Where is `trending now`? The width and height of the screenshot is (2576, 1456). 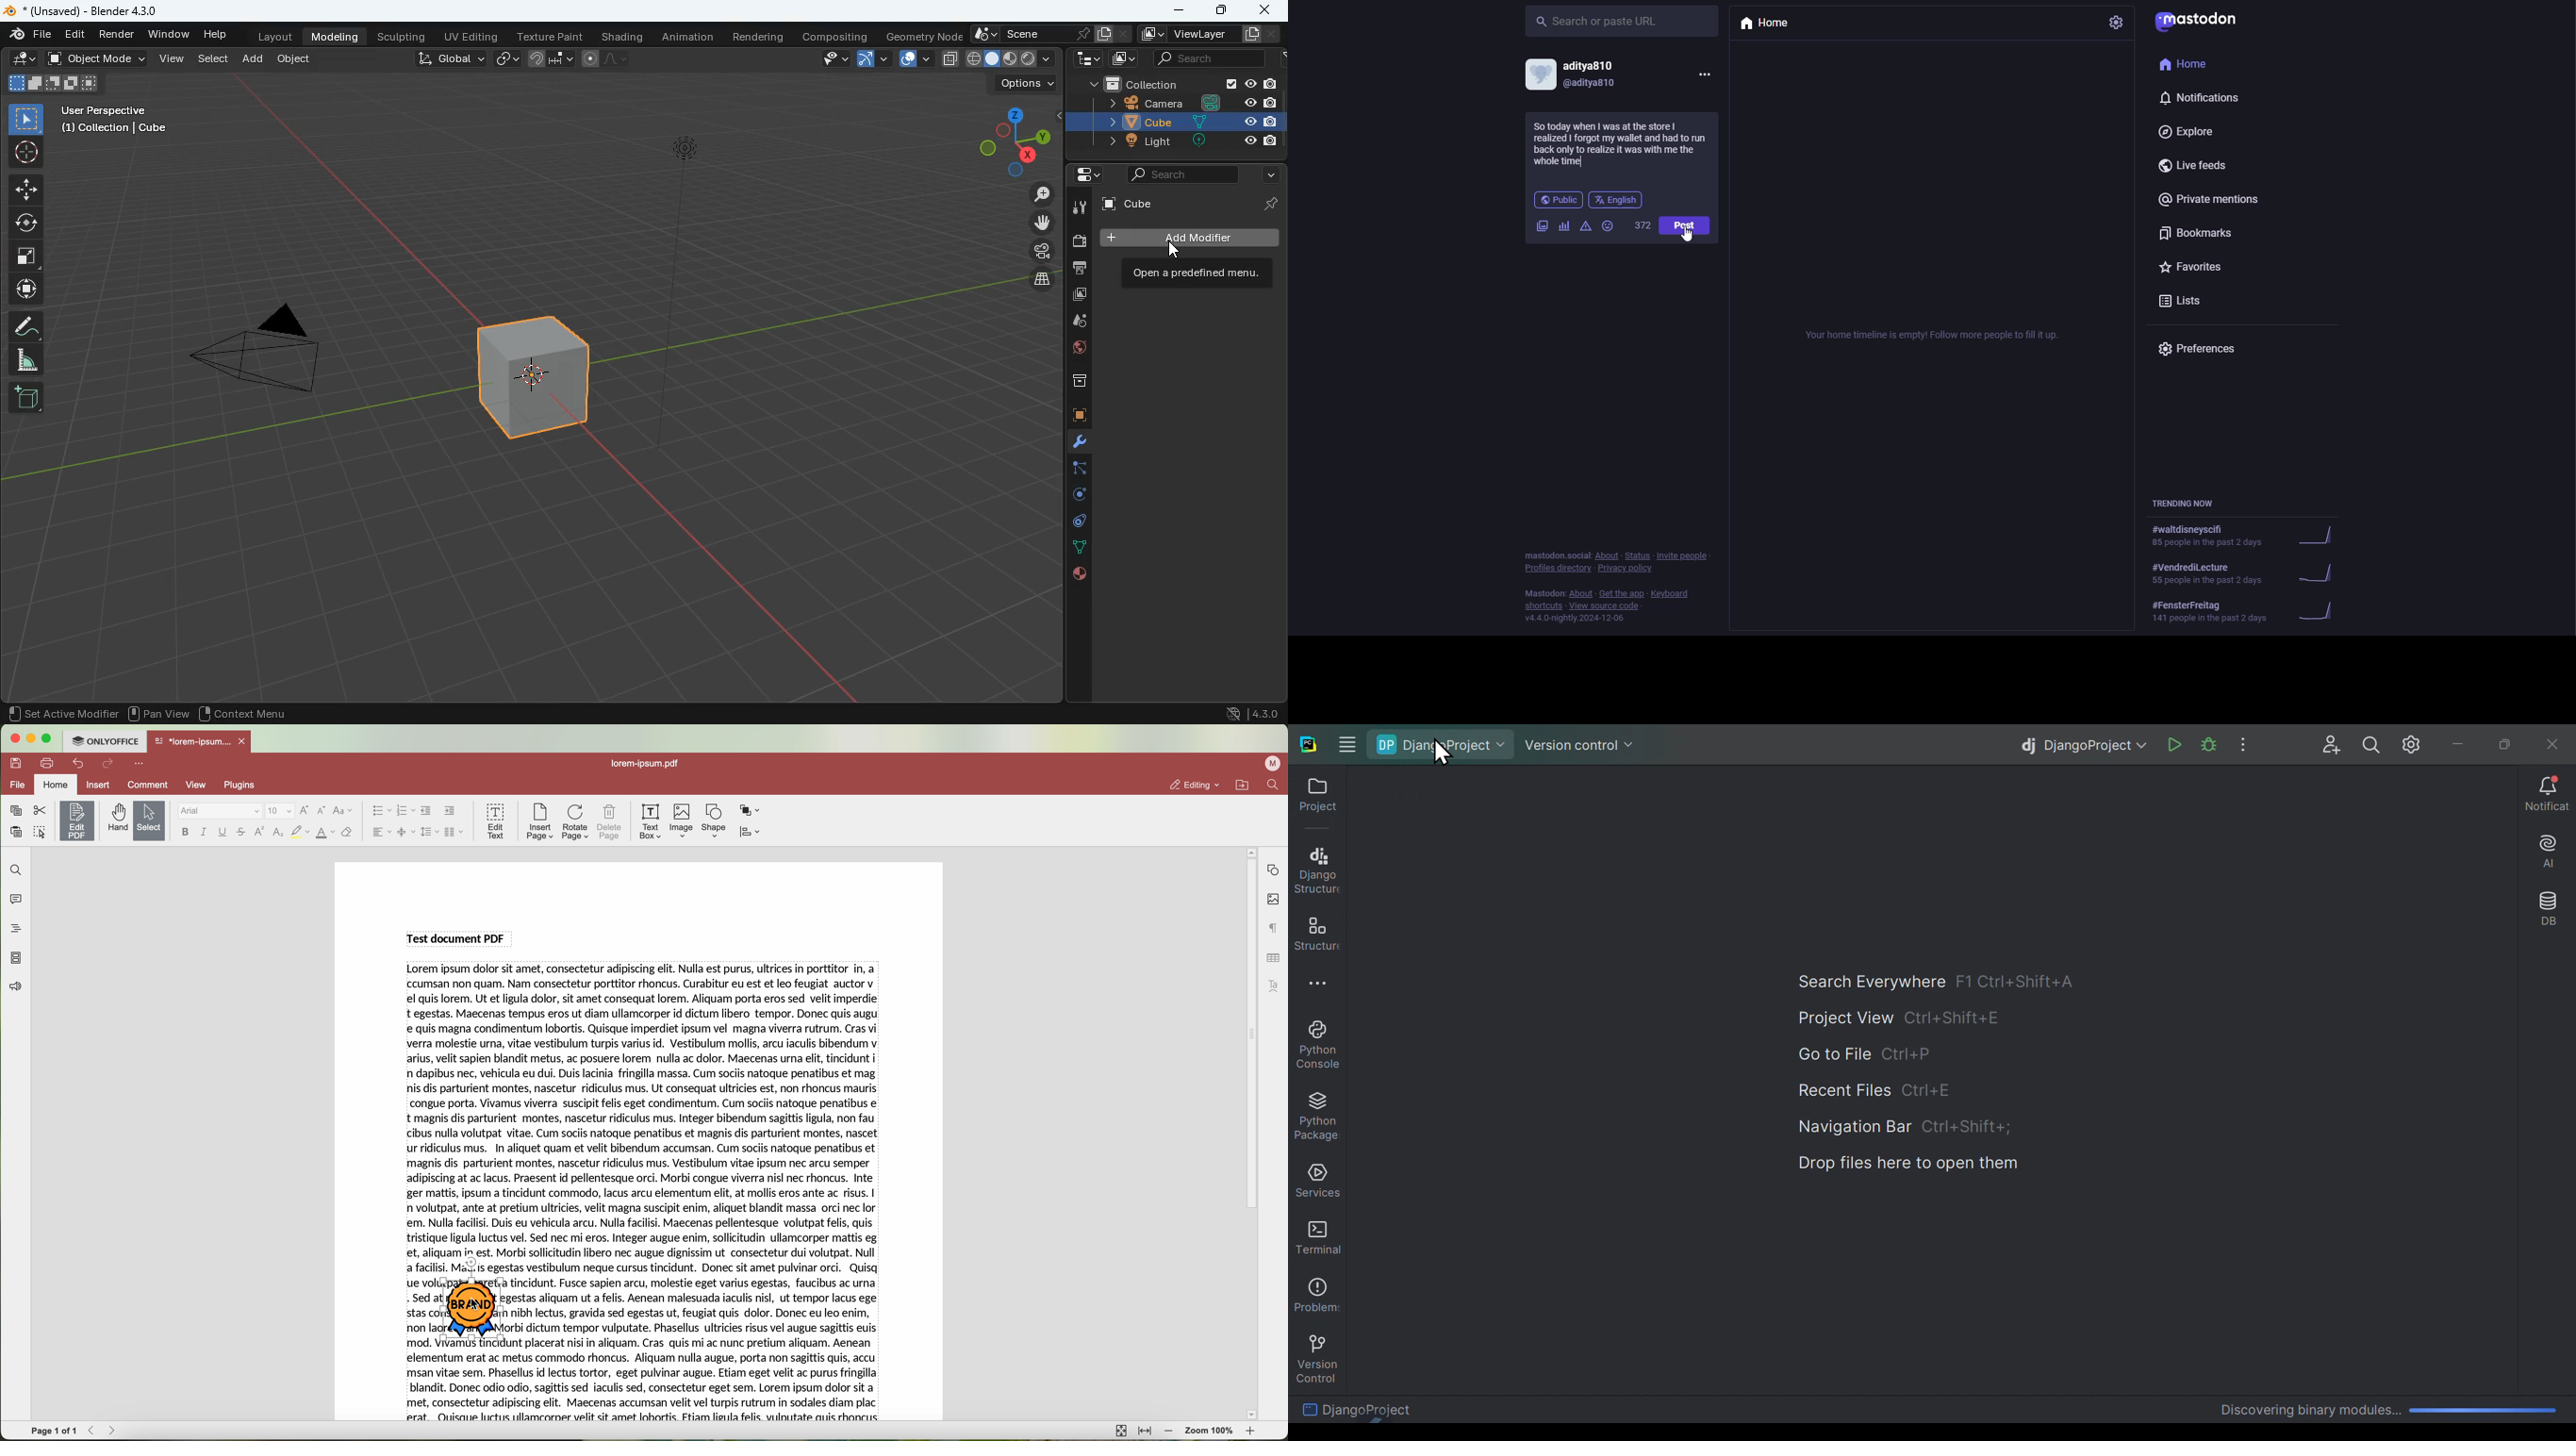 trending now is located at coordinates (2251, 536).